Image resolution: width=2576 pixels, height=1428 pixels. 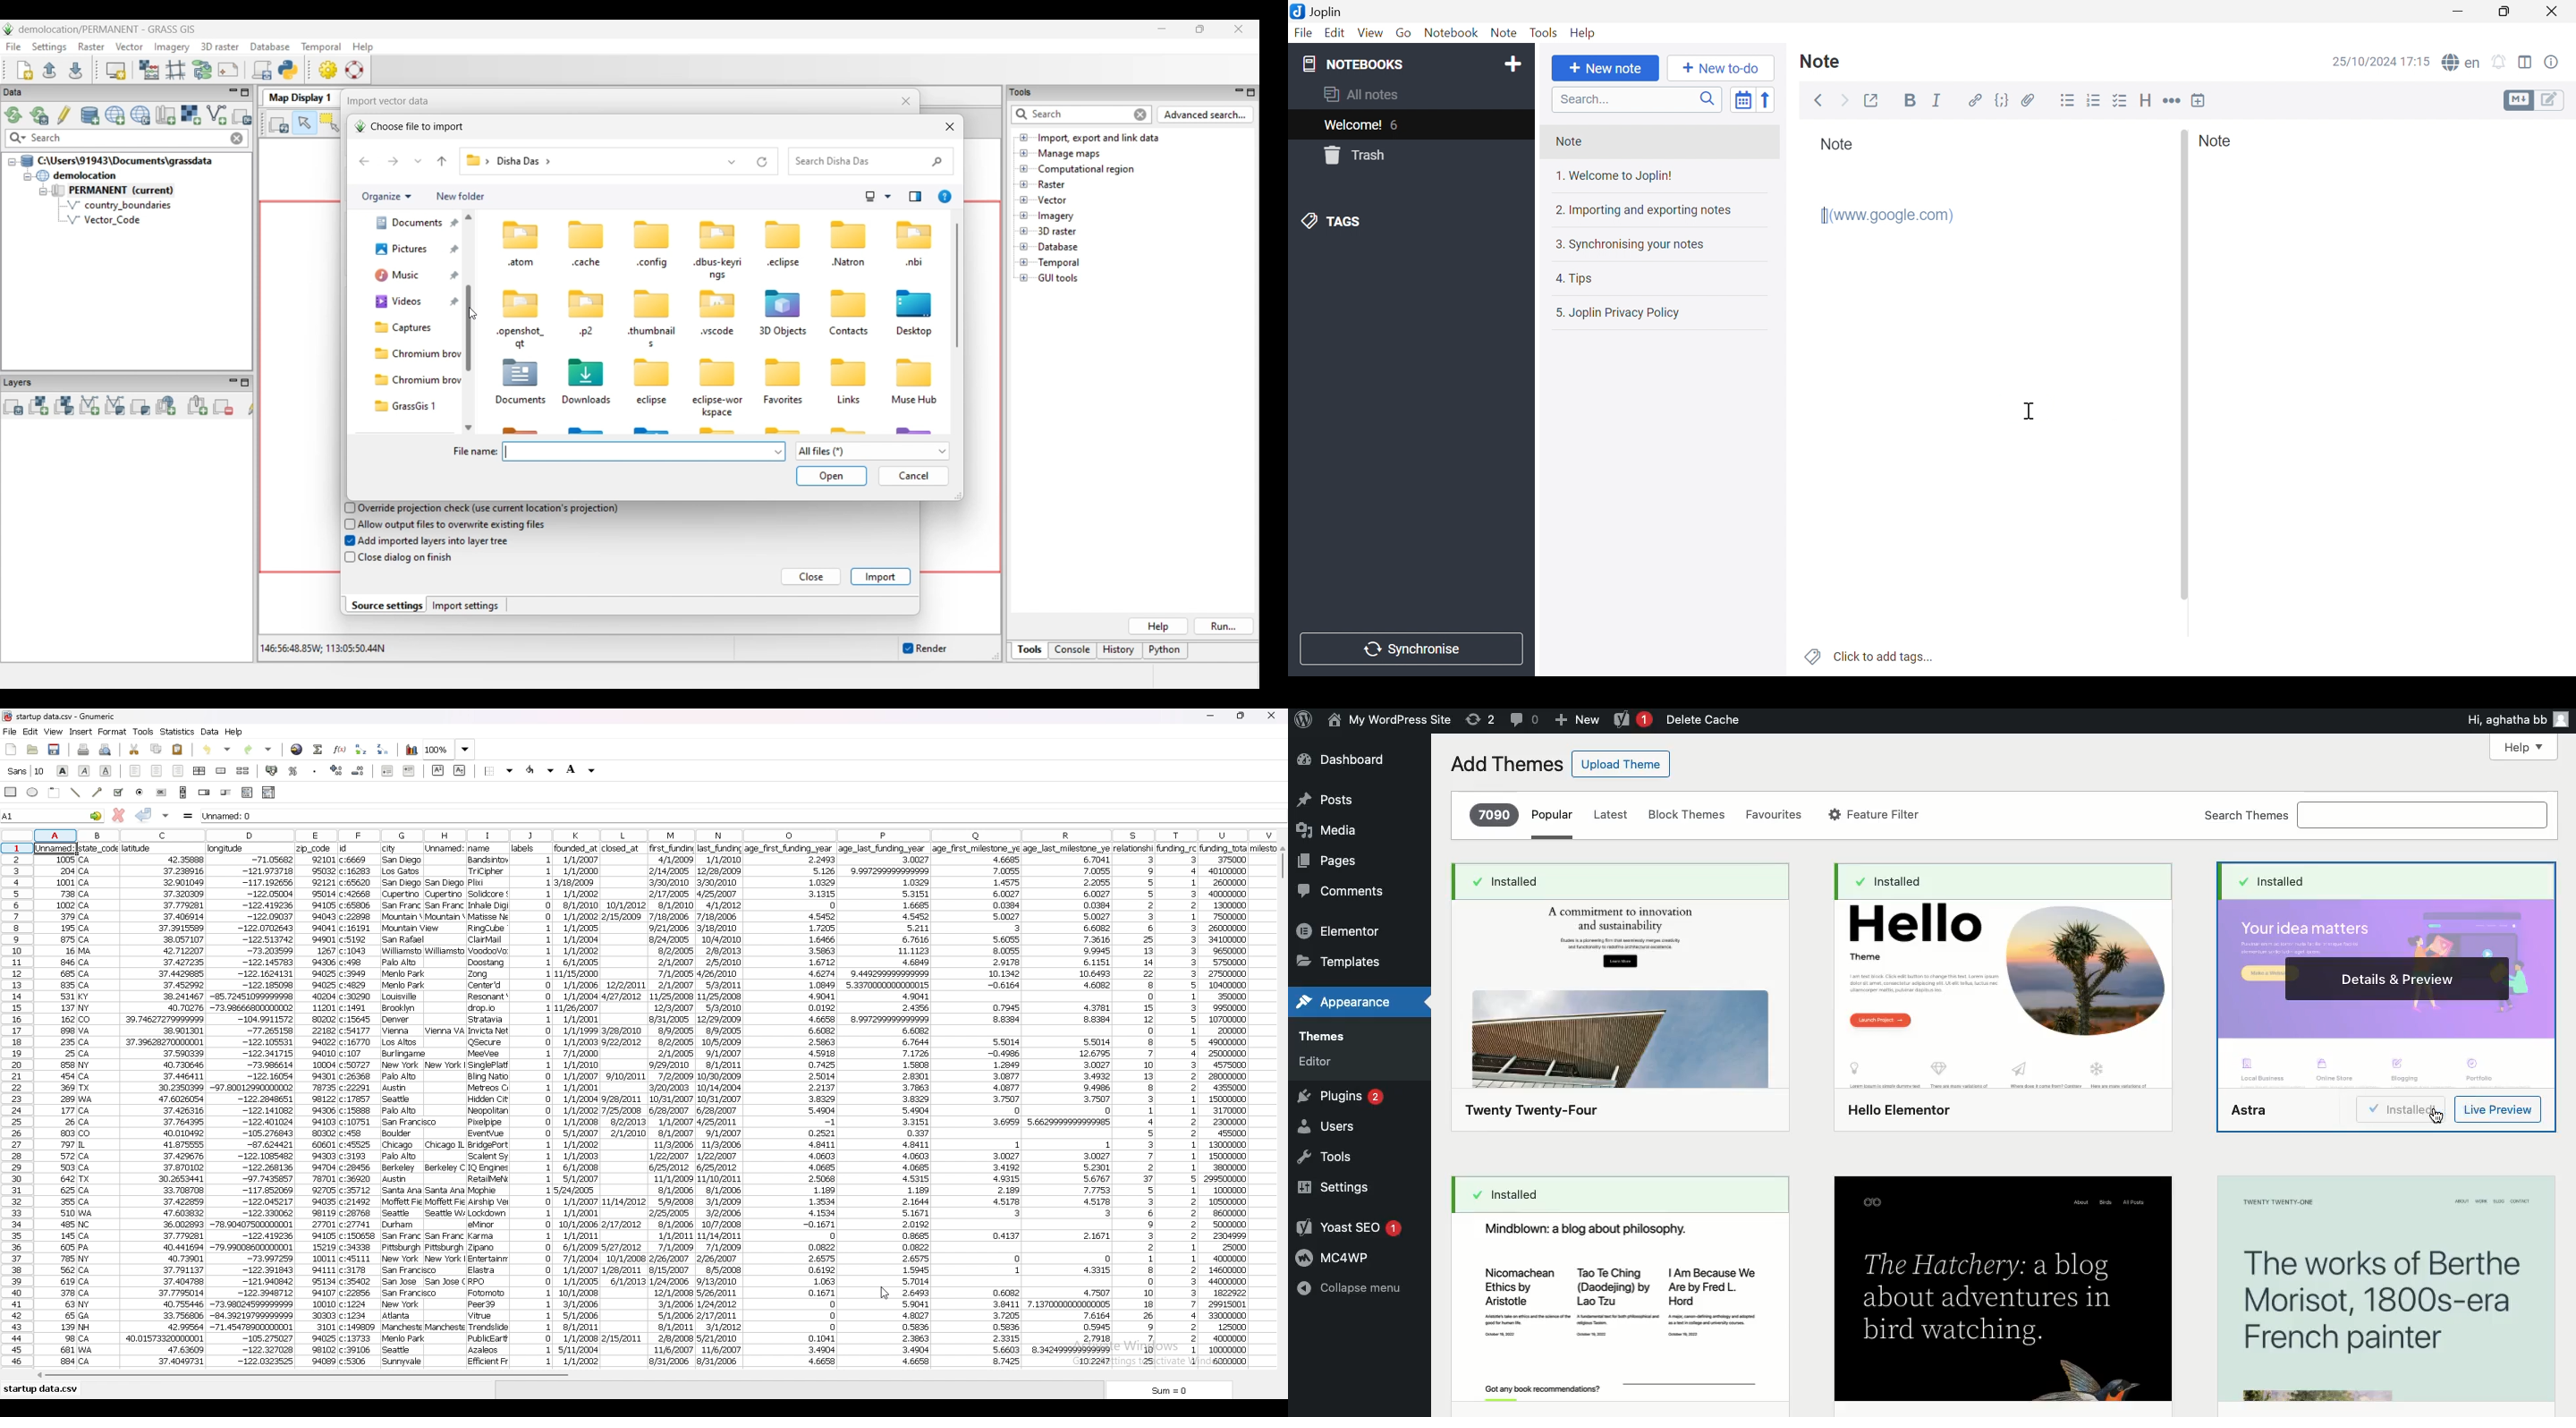 I want to click on Help, so click(x=2527, y=748).